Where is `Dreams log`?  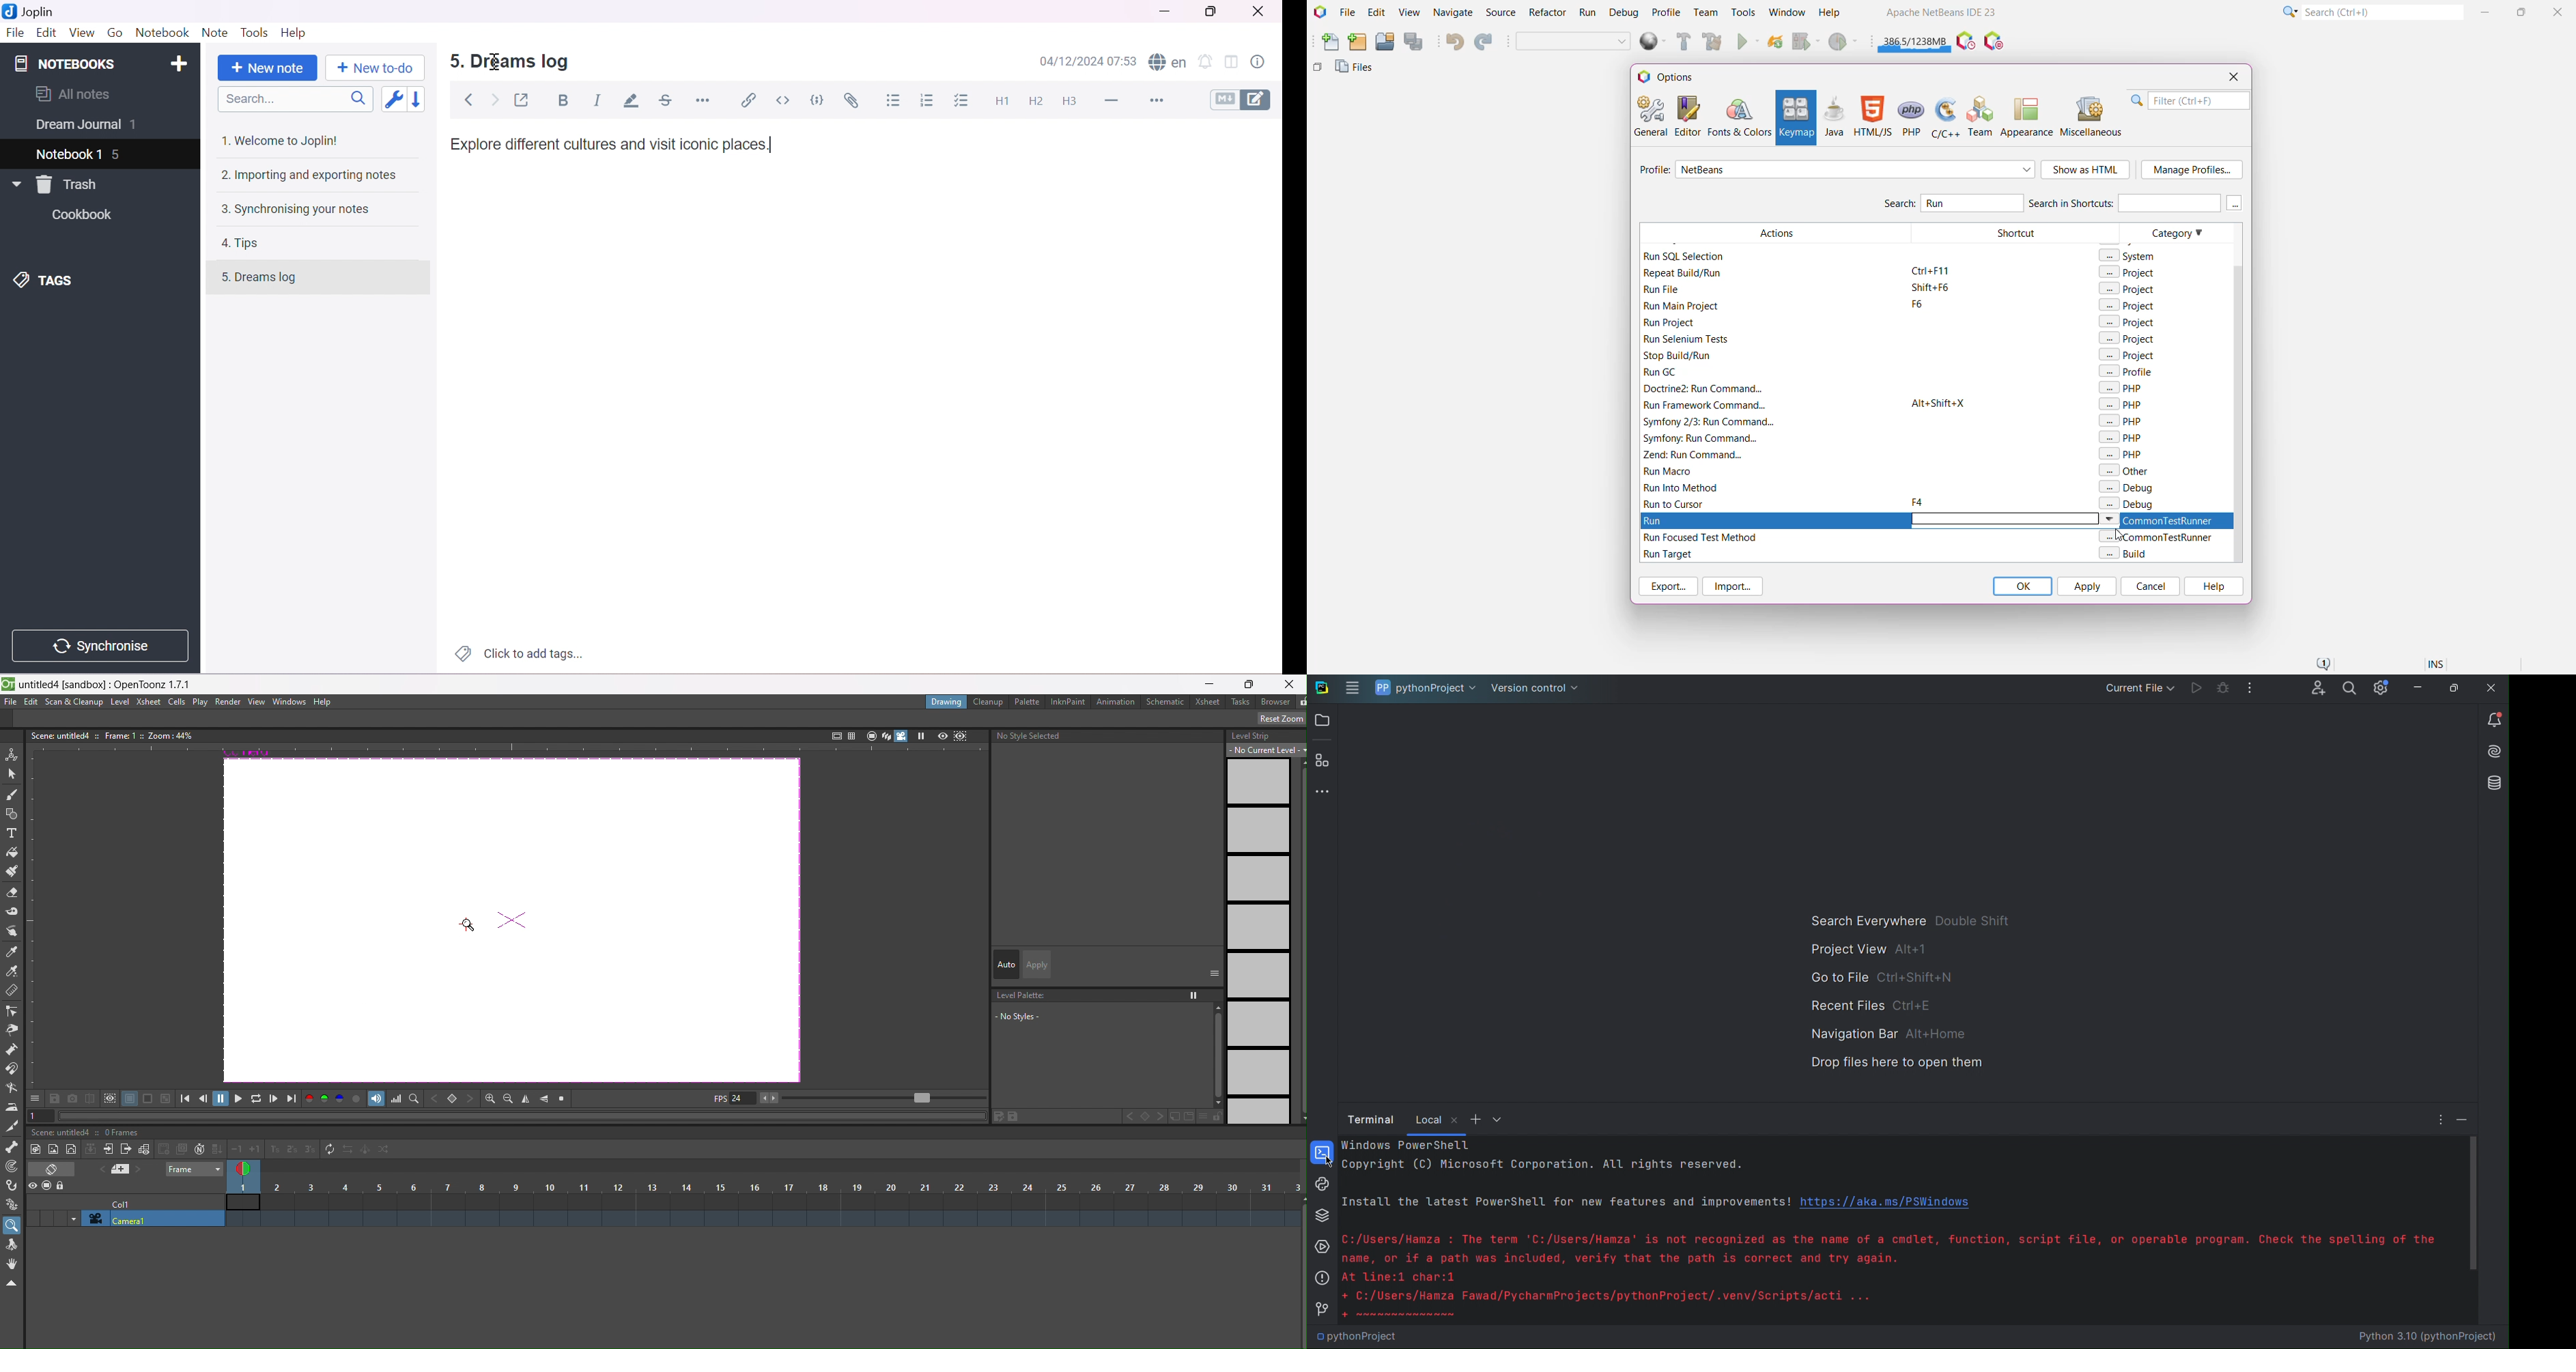
Dreams log is located at coordinates (273, 278).